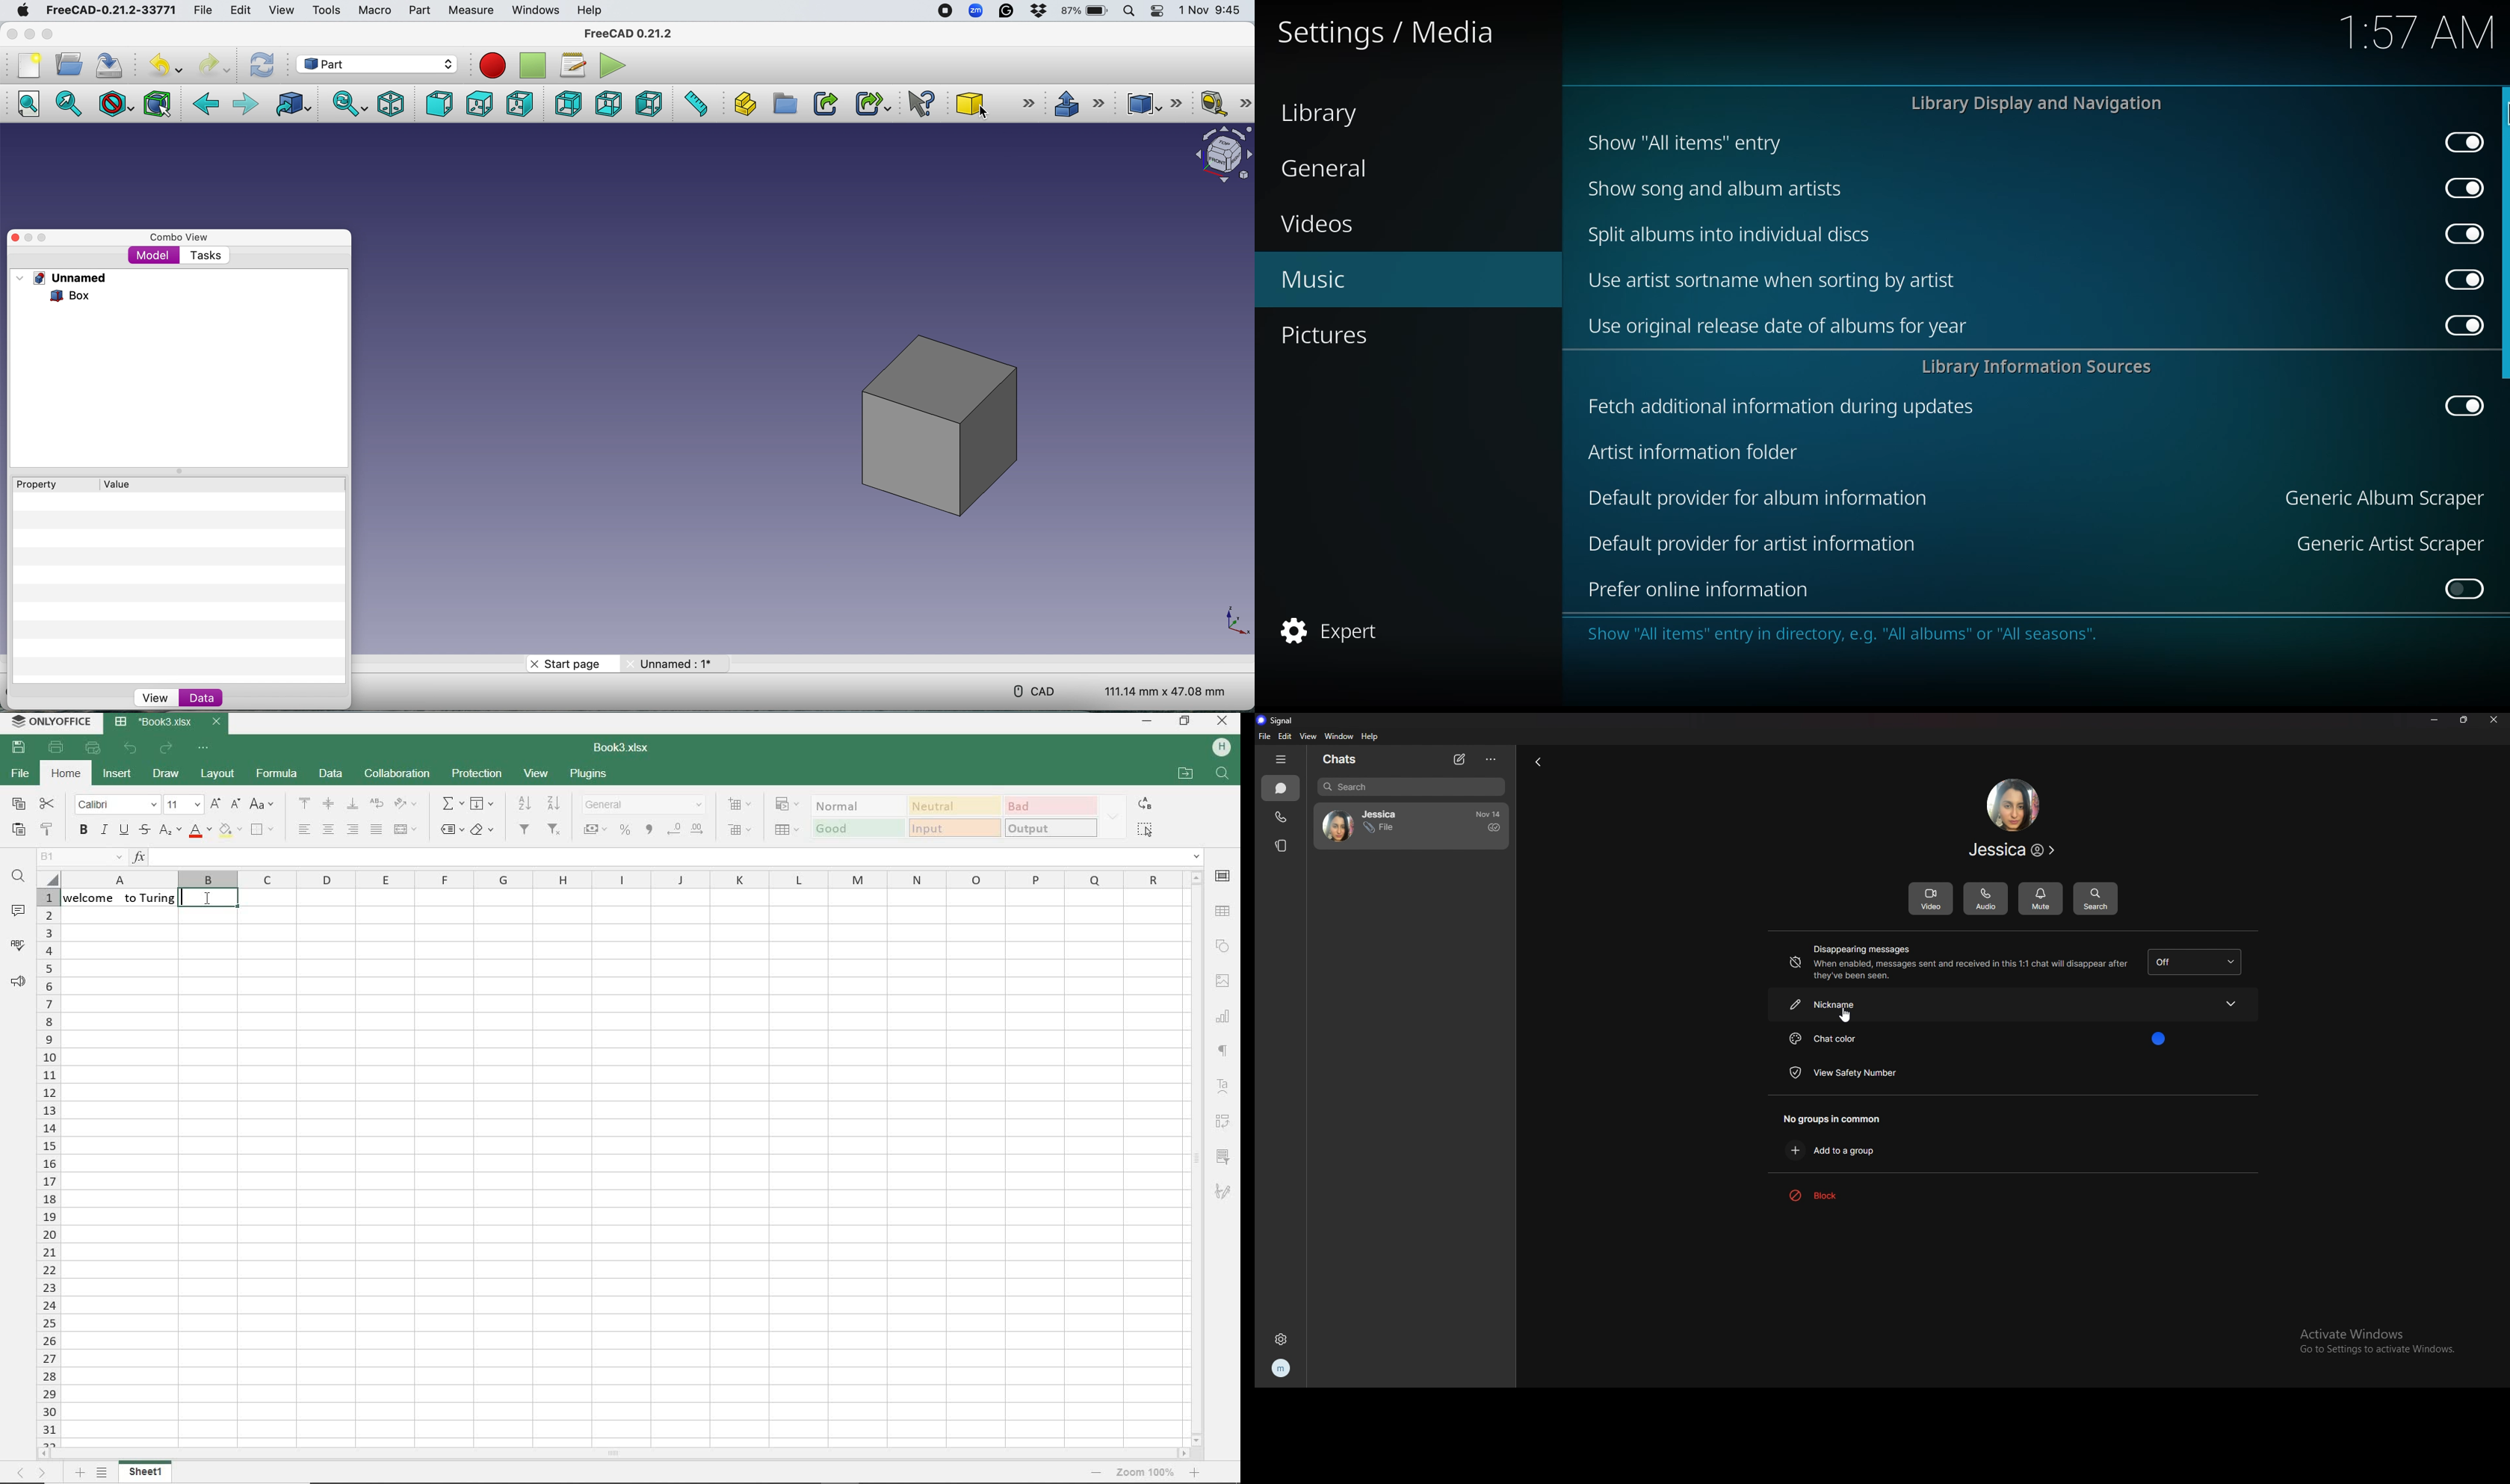  What do you see at coordinates (29, 238) in the screenshot?
I see `Minimise` at bounding box center [29, 238].